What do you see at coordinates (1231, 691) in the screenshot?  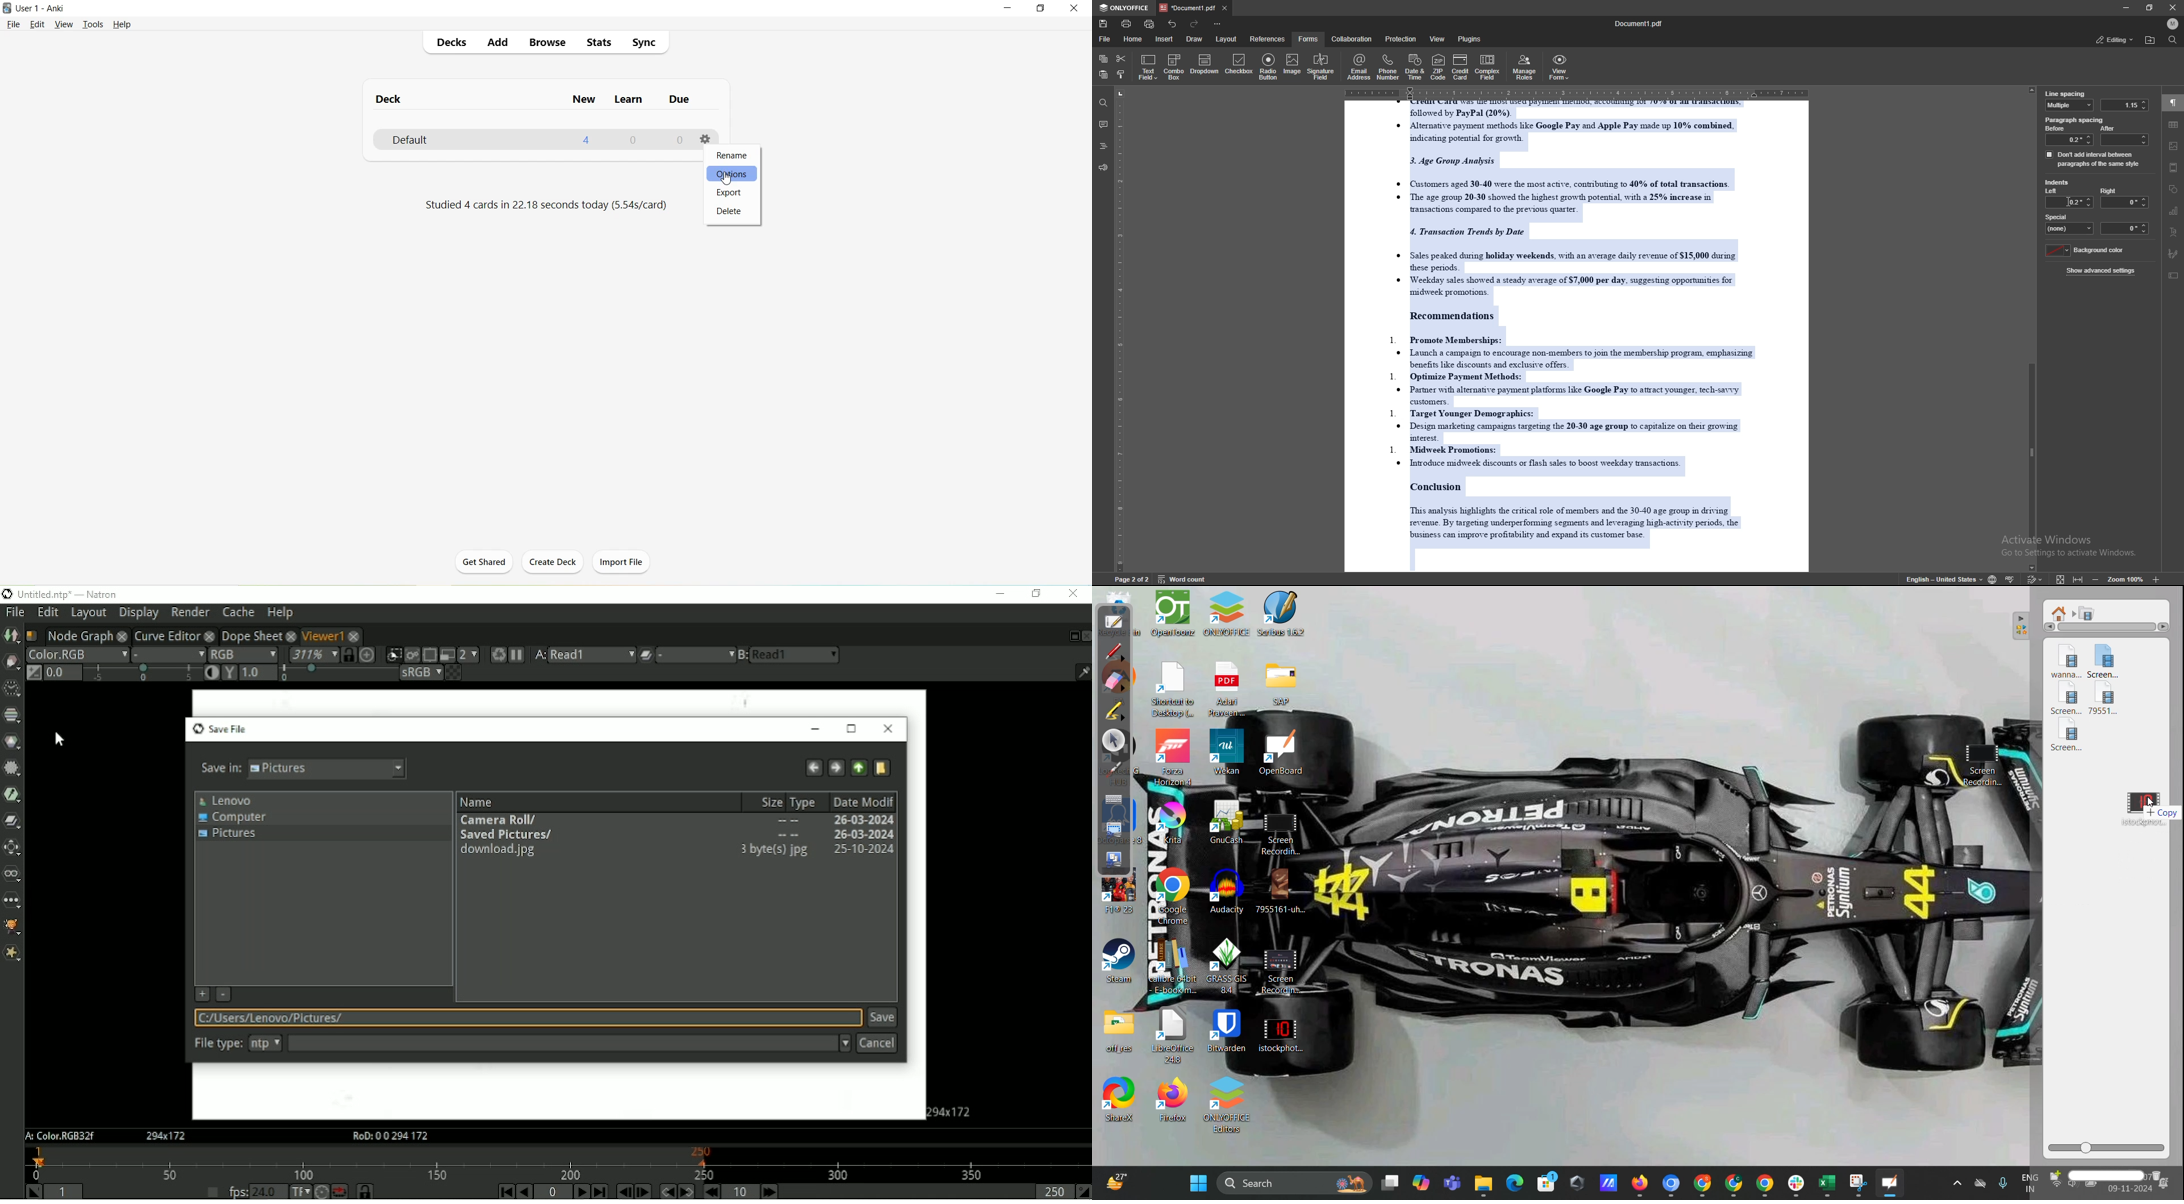 I see `Adan Pravenn` at bounding box center [1231, 691].